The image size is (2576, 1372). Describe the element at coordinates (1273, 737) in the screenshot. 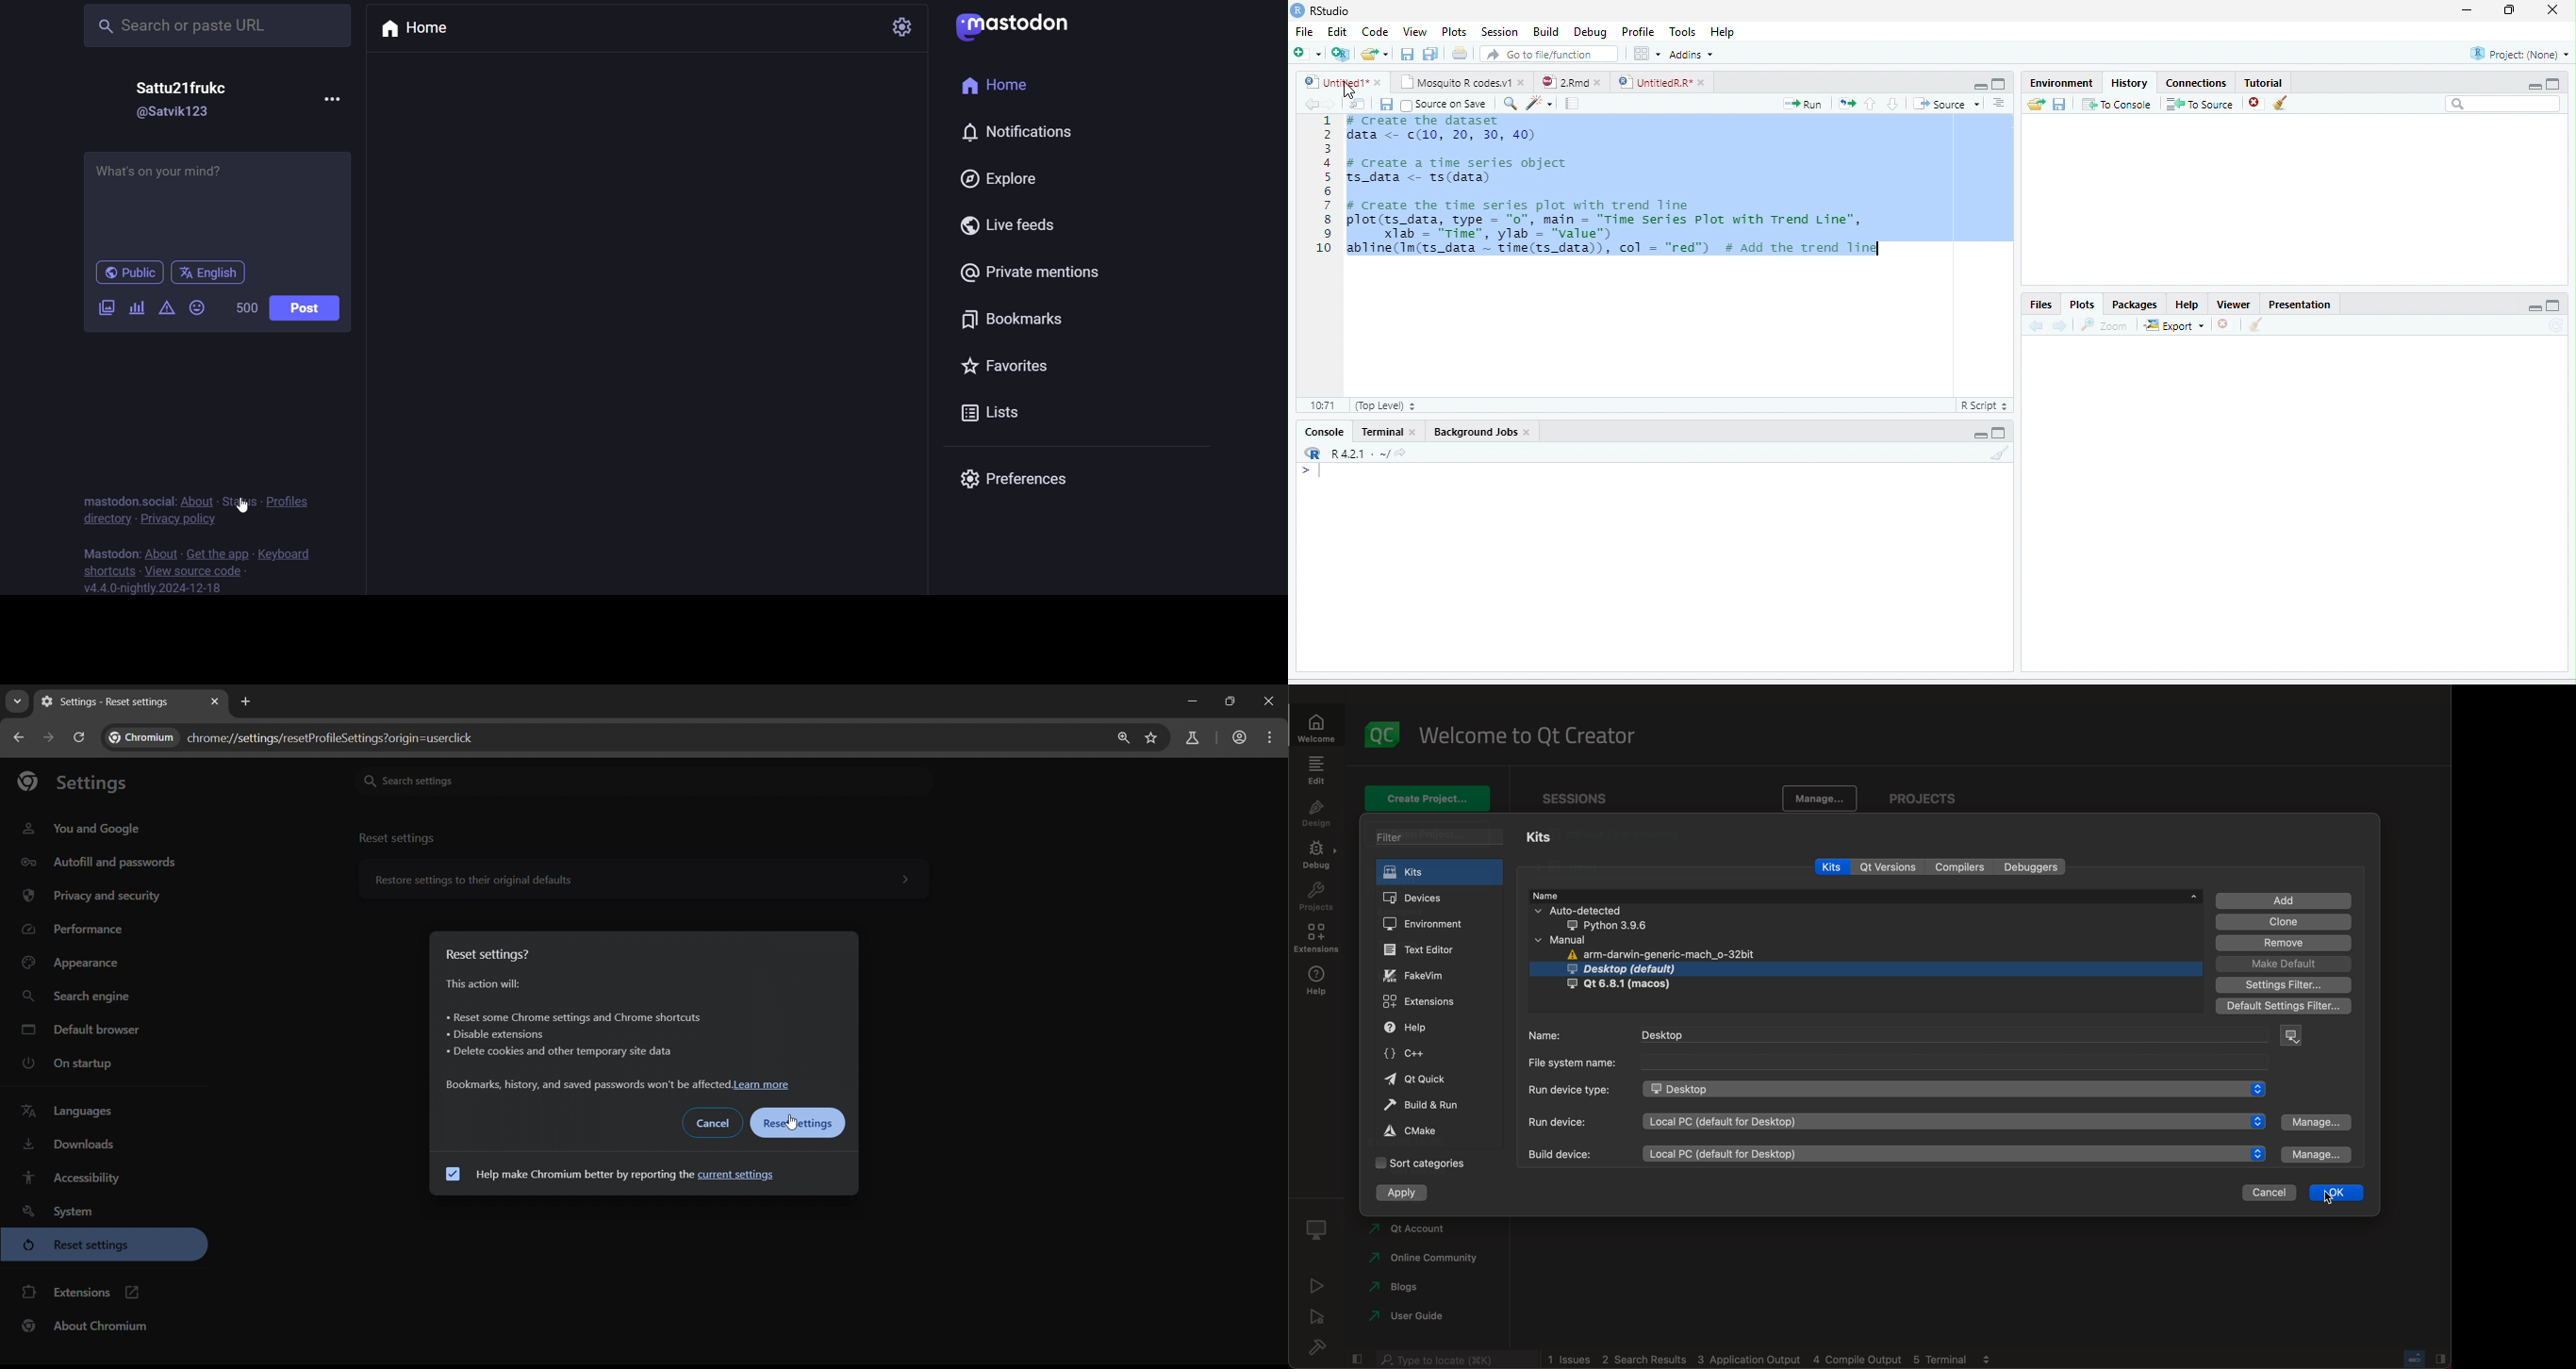

I see `menu` at that location.